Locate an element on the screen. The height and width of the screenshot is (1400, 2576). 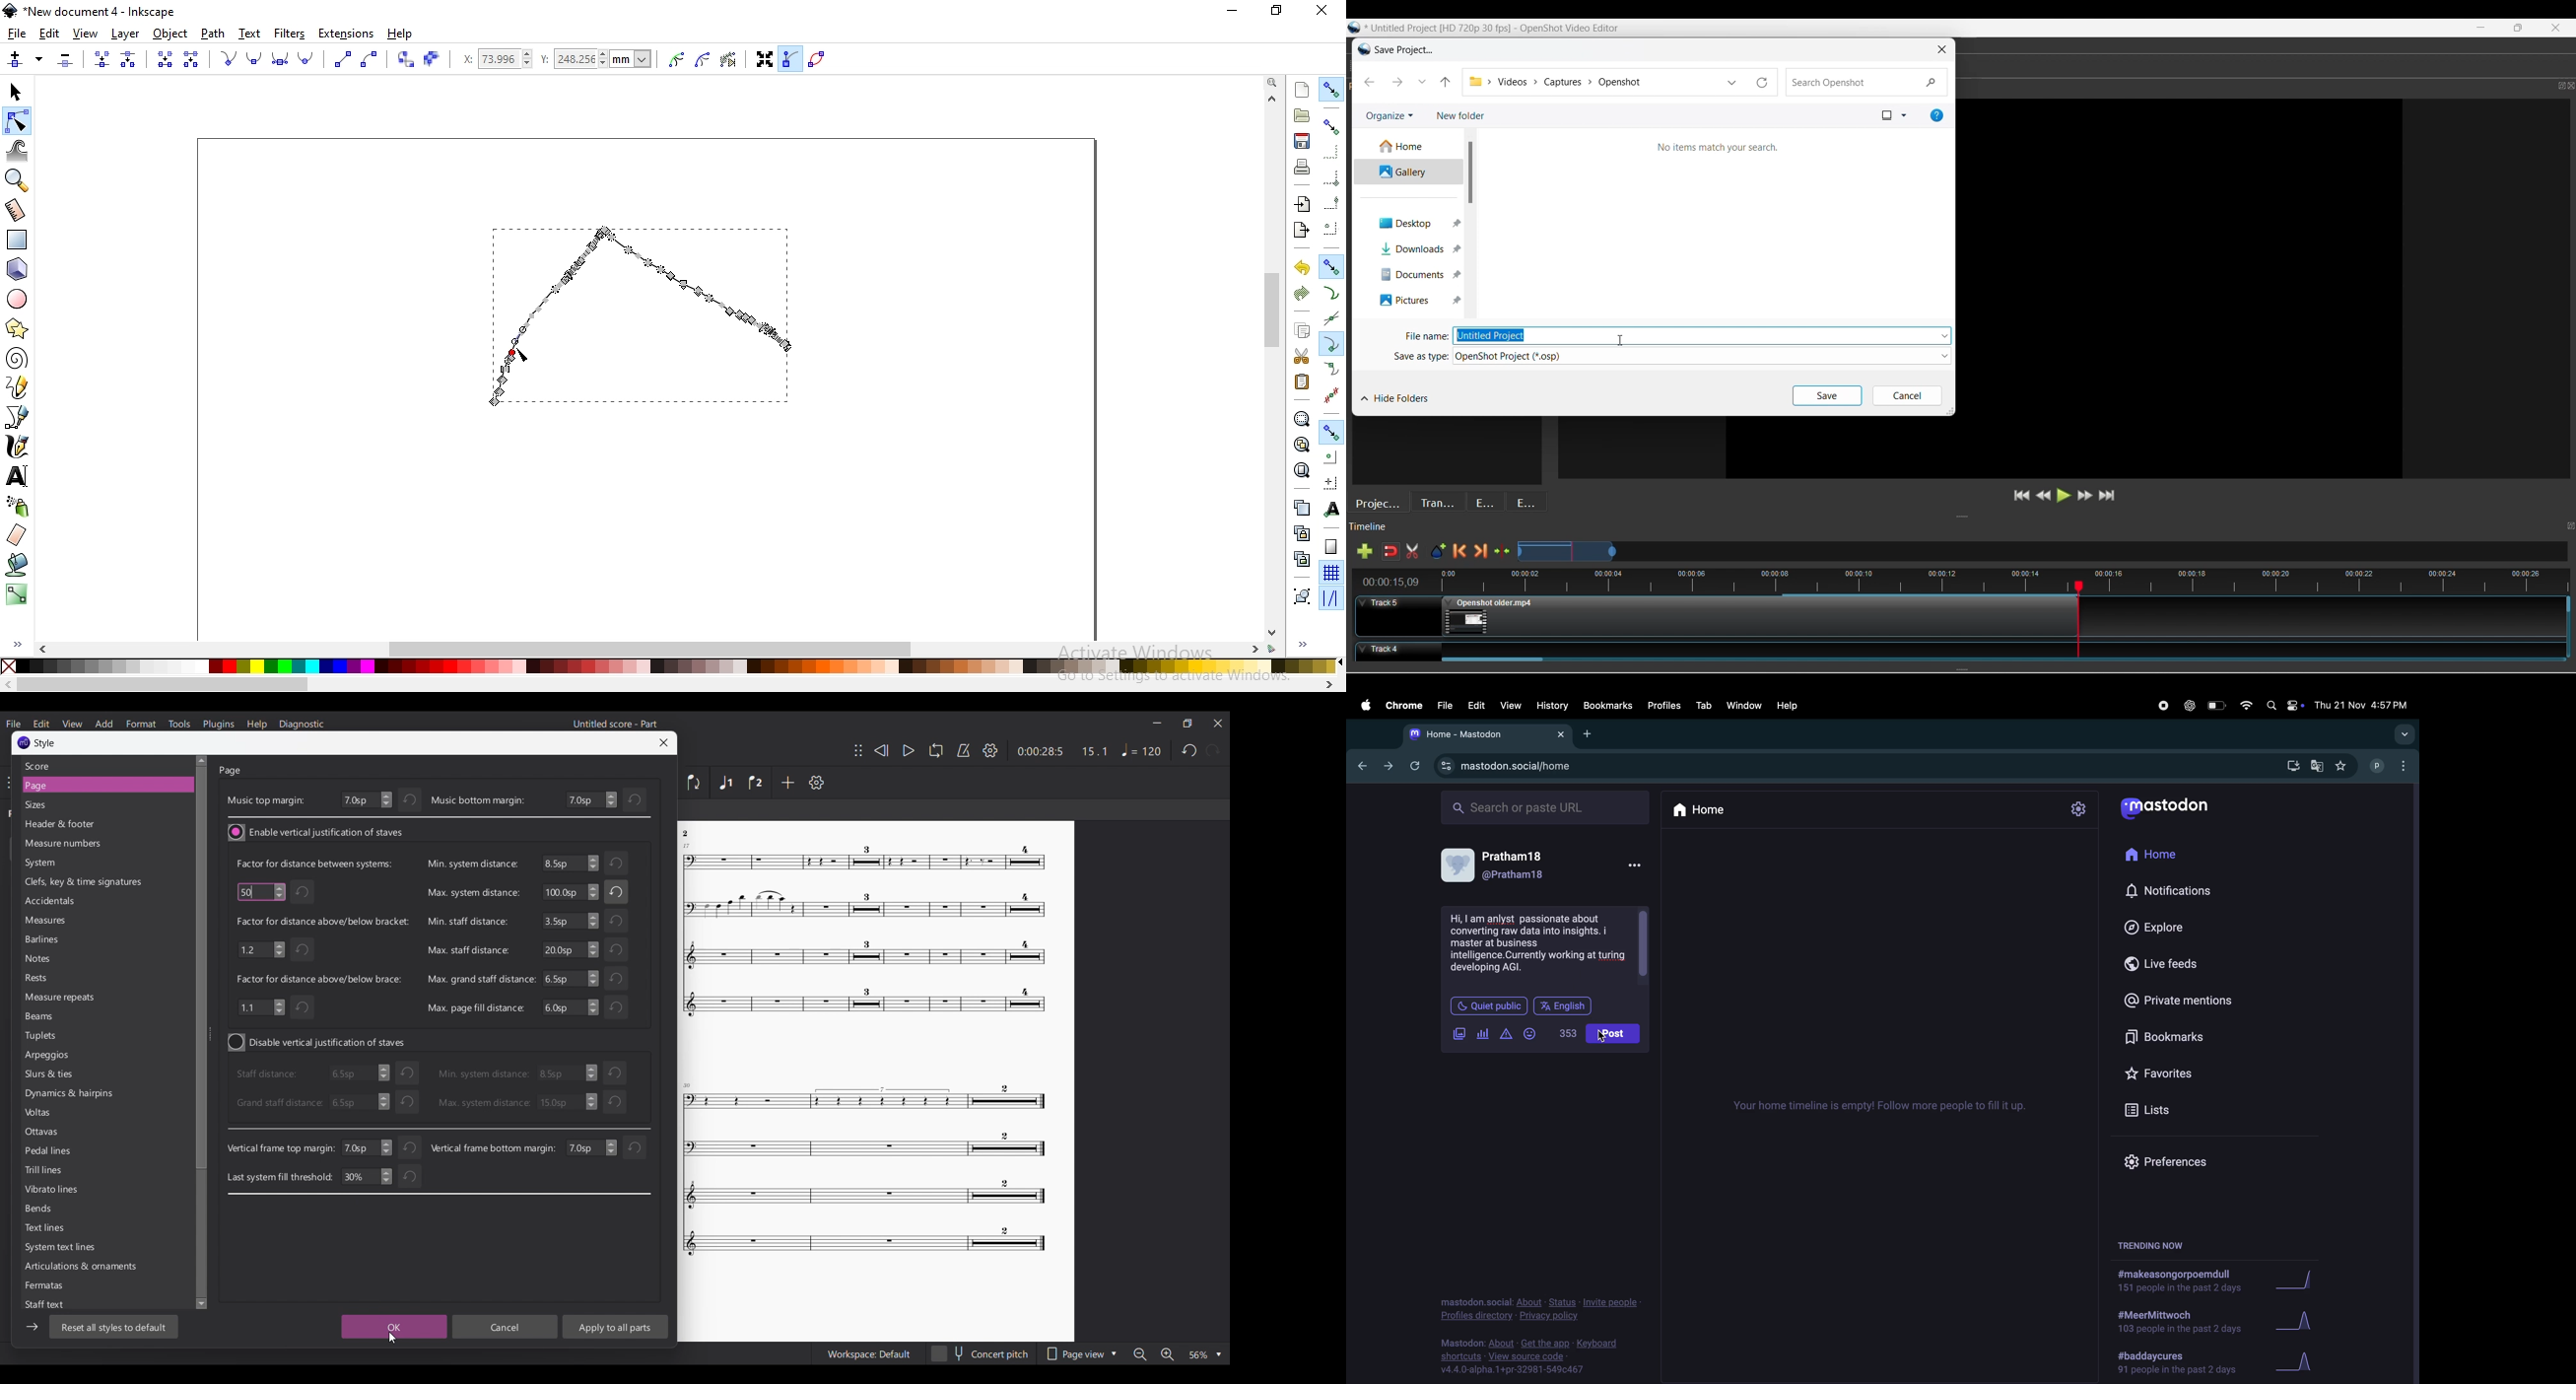
create rectangles and squares is located at coordinates (16, 240).